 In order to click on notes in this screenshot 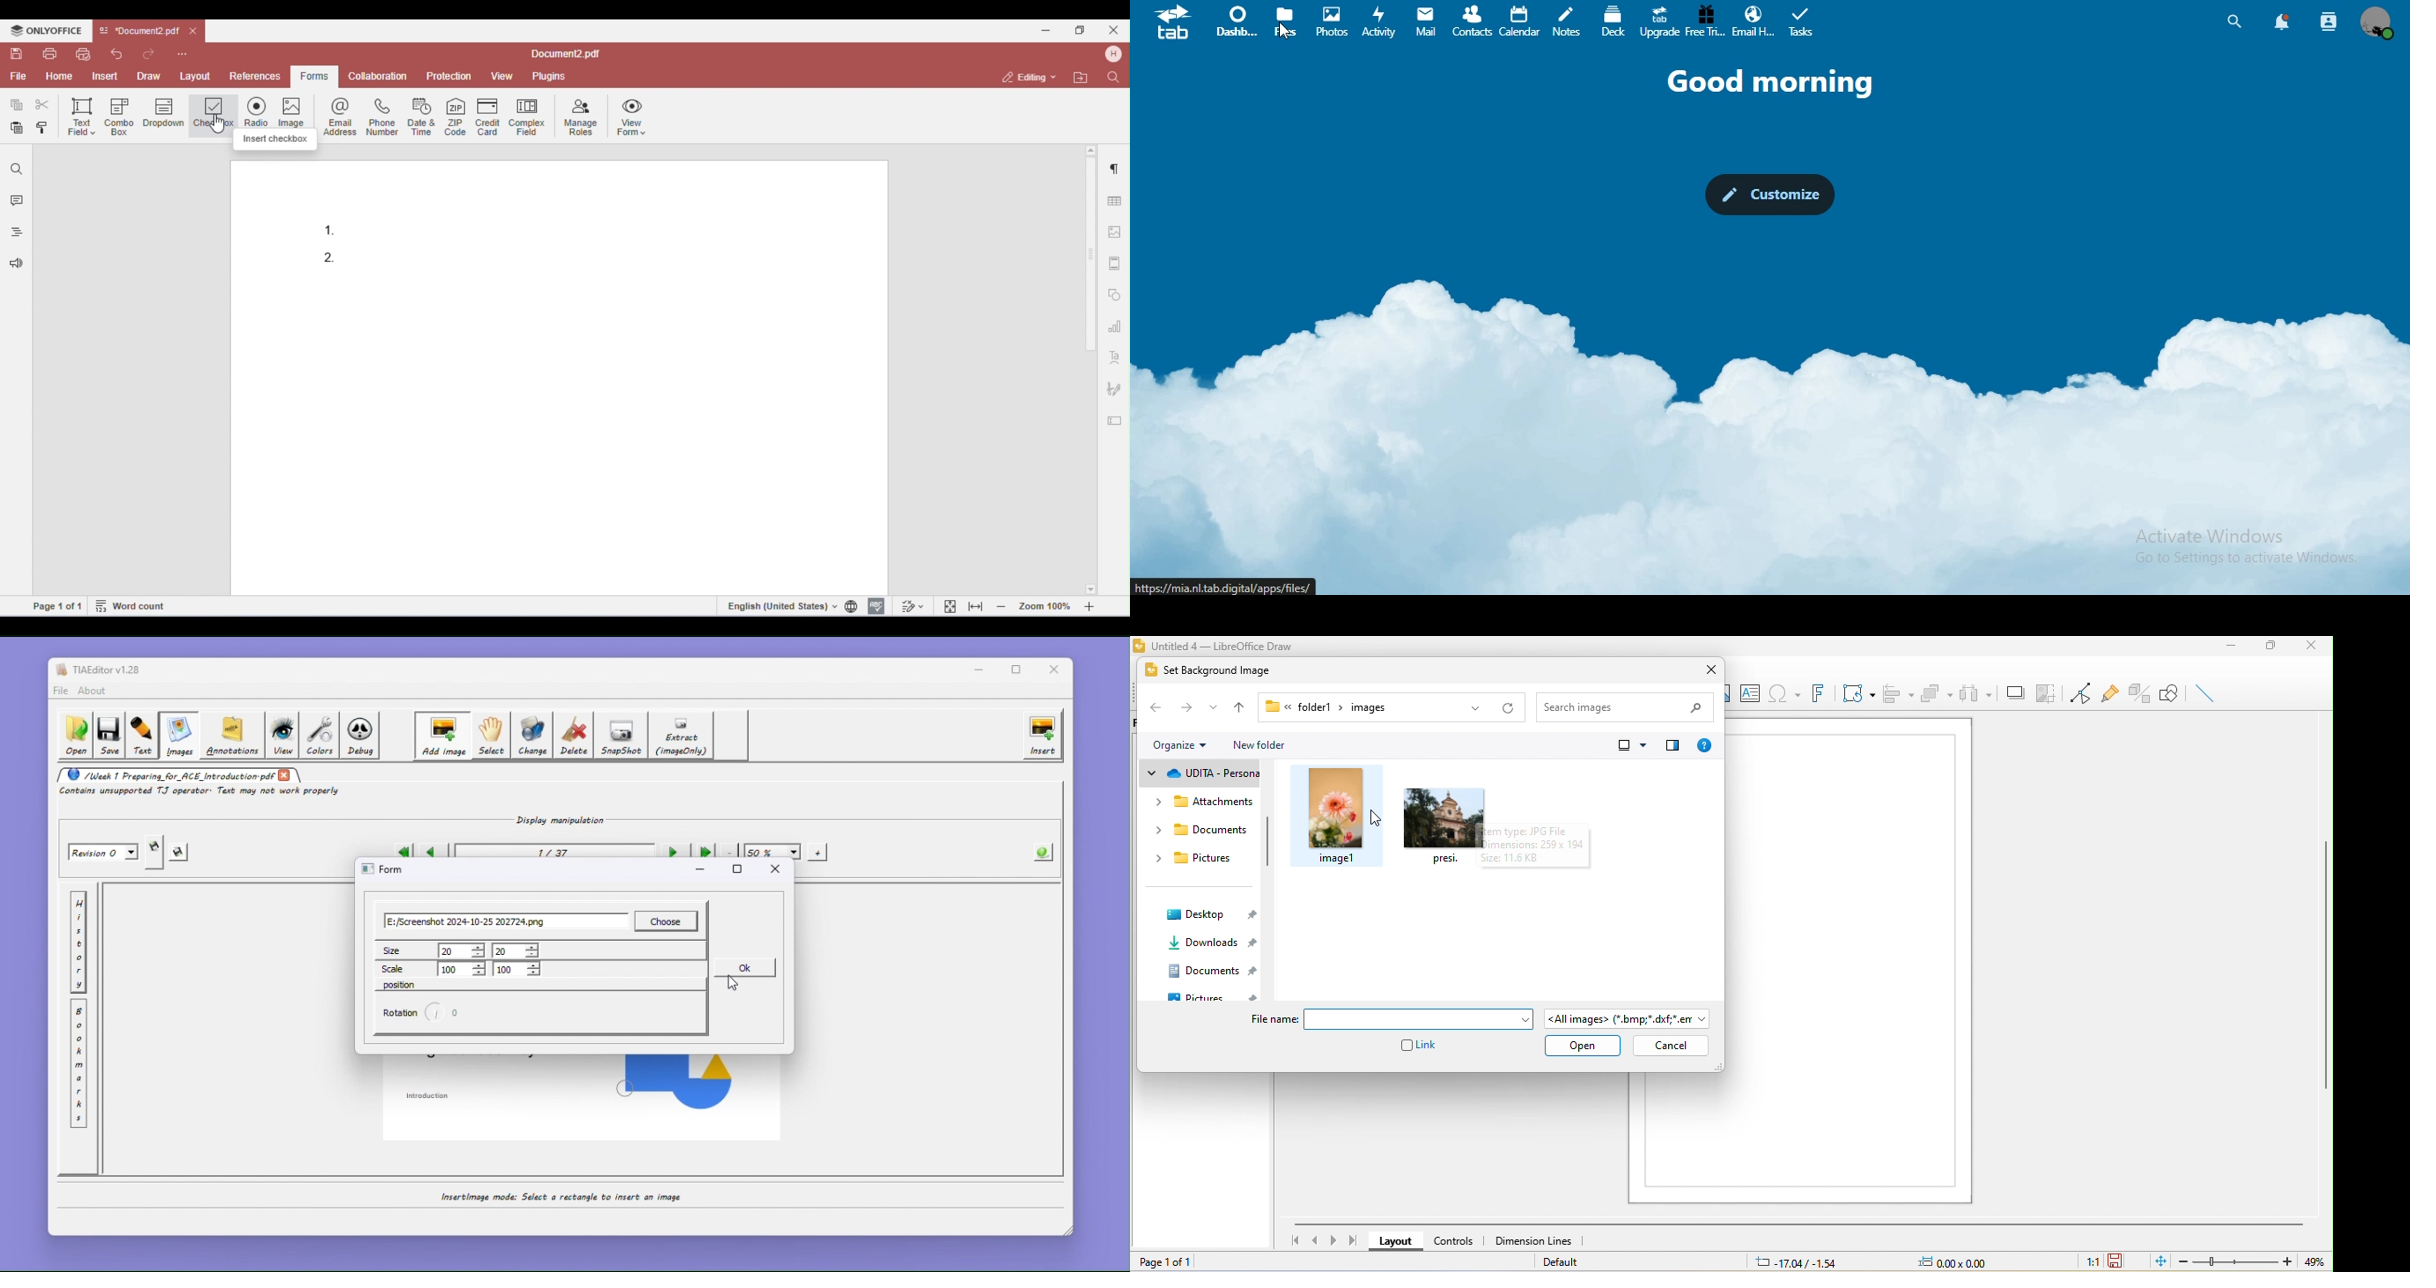, I will do `click(1566, 22)`.